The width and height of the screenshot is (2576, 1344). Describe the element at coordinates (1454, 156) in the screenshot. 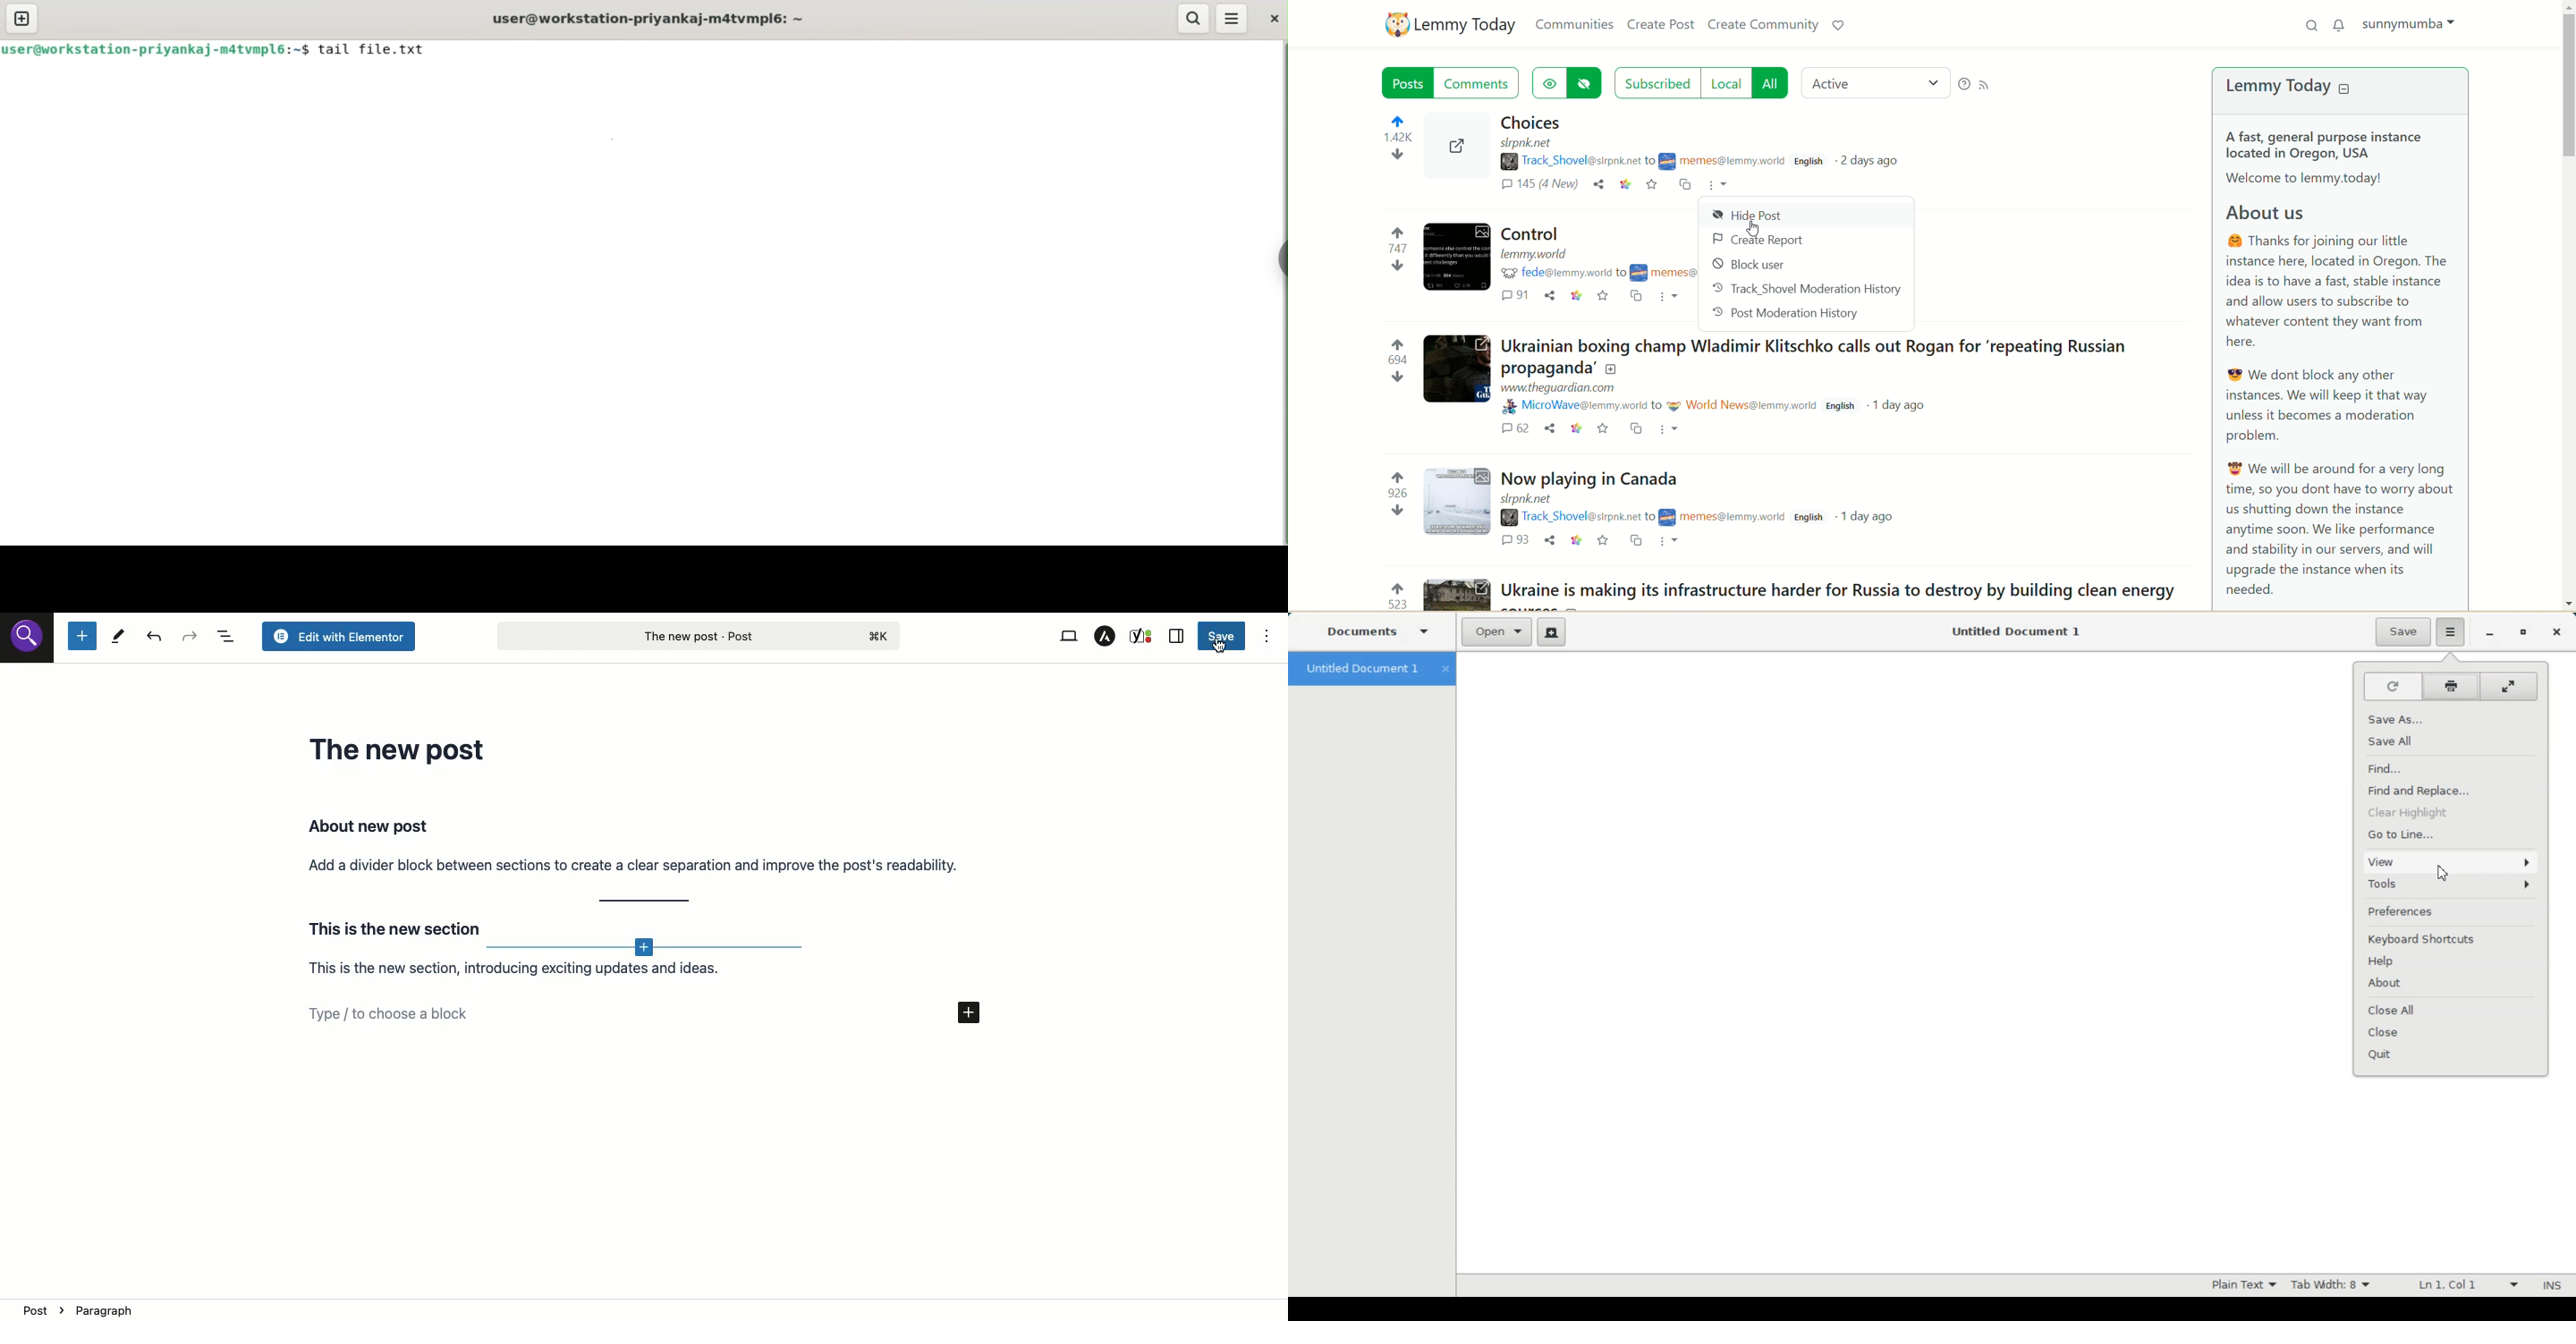

I see `Expand the post with image details` at that location.